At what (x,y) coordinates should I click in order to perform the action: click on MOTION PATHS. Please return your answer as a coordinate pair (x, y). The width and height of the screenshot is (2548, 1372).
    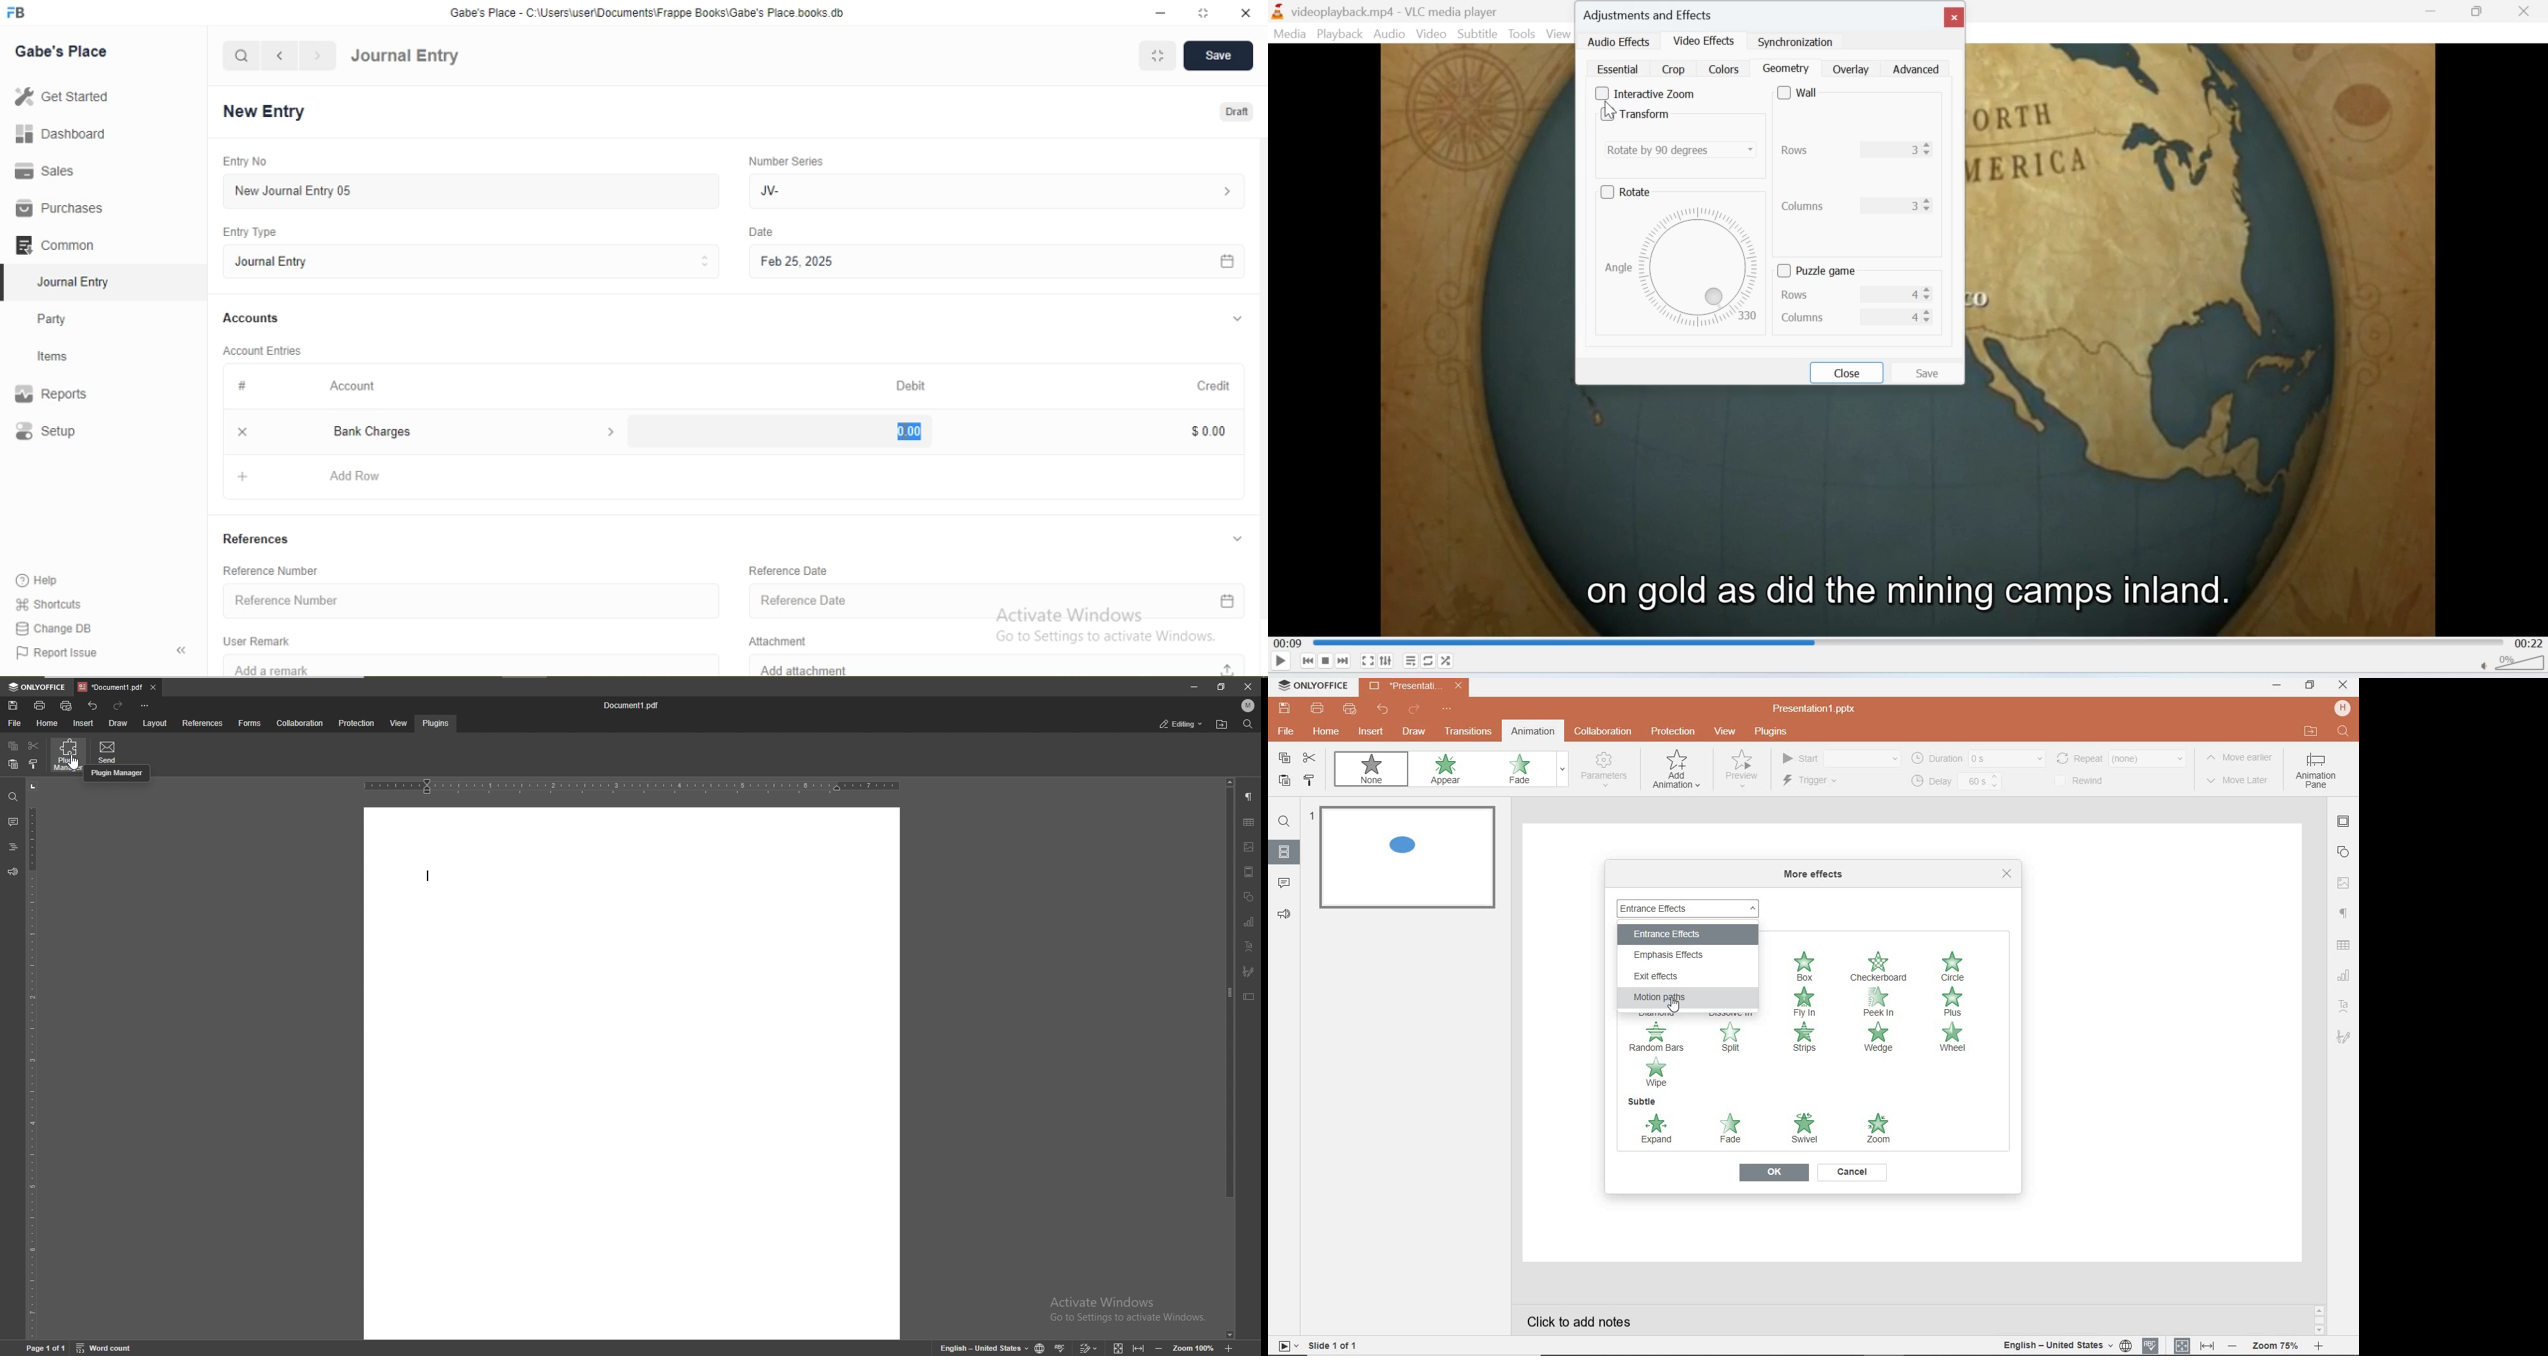
    Looking at the image, I should click on (1682, 998).